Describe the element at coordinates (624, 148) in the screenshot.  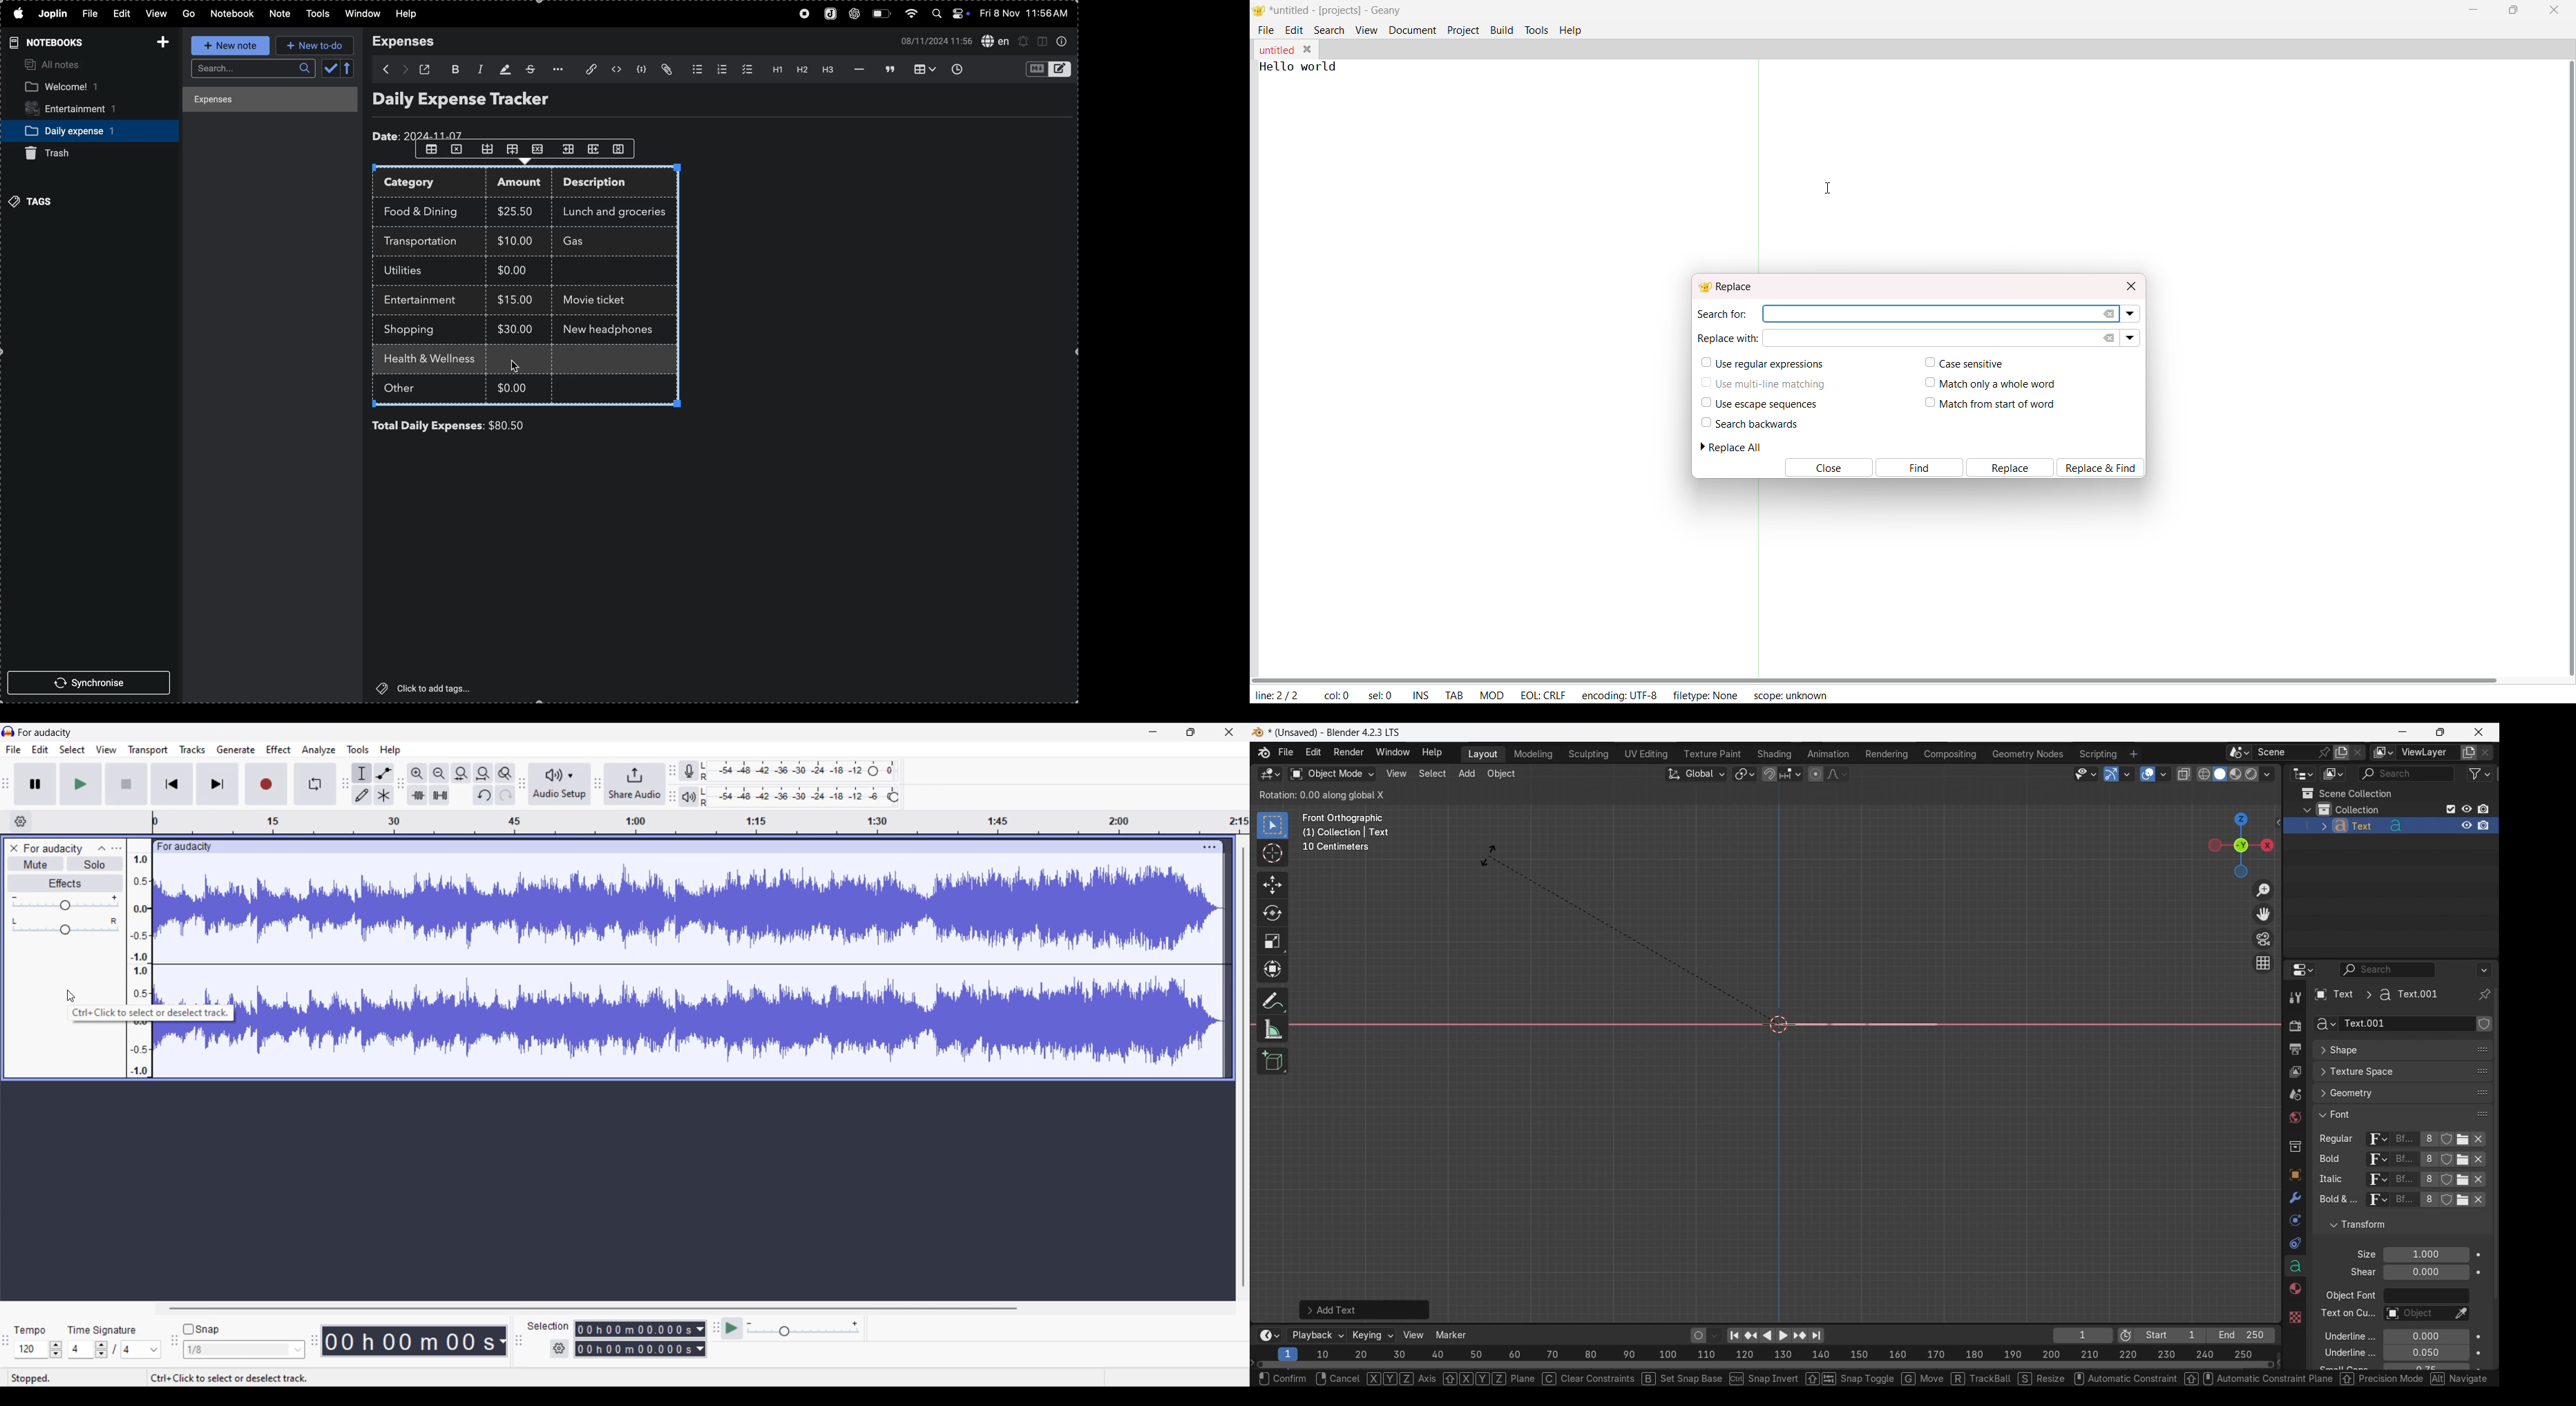
I see `delete coloumn` at that location.